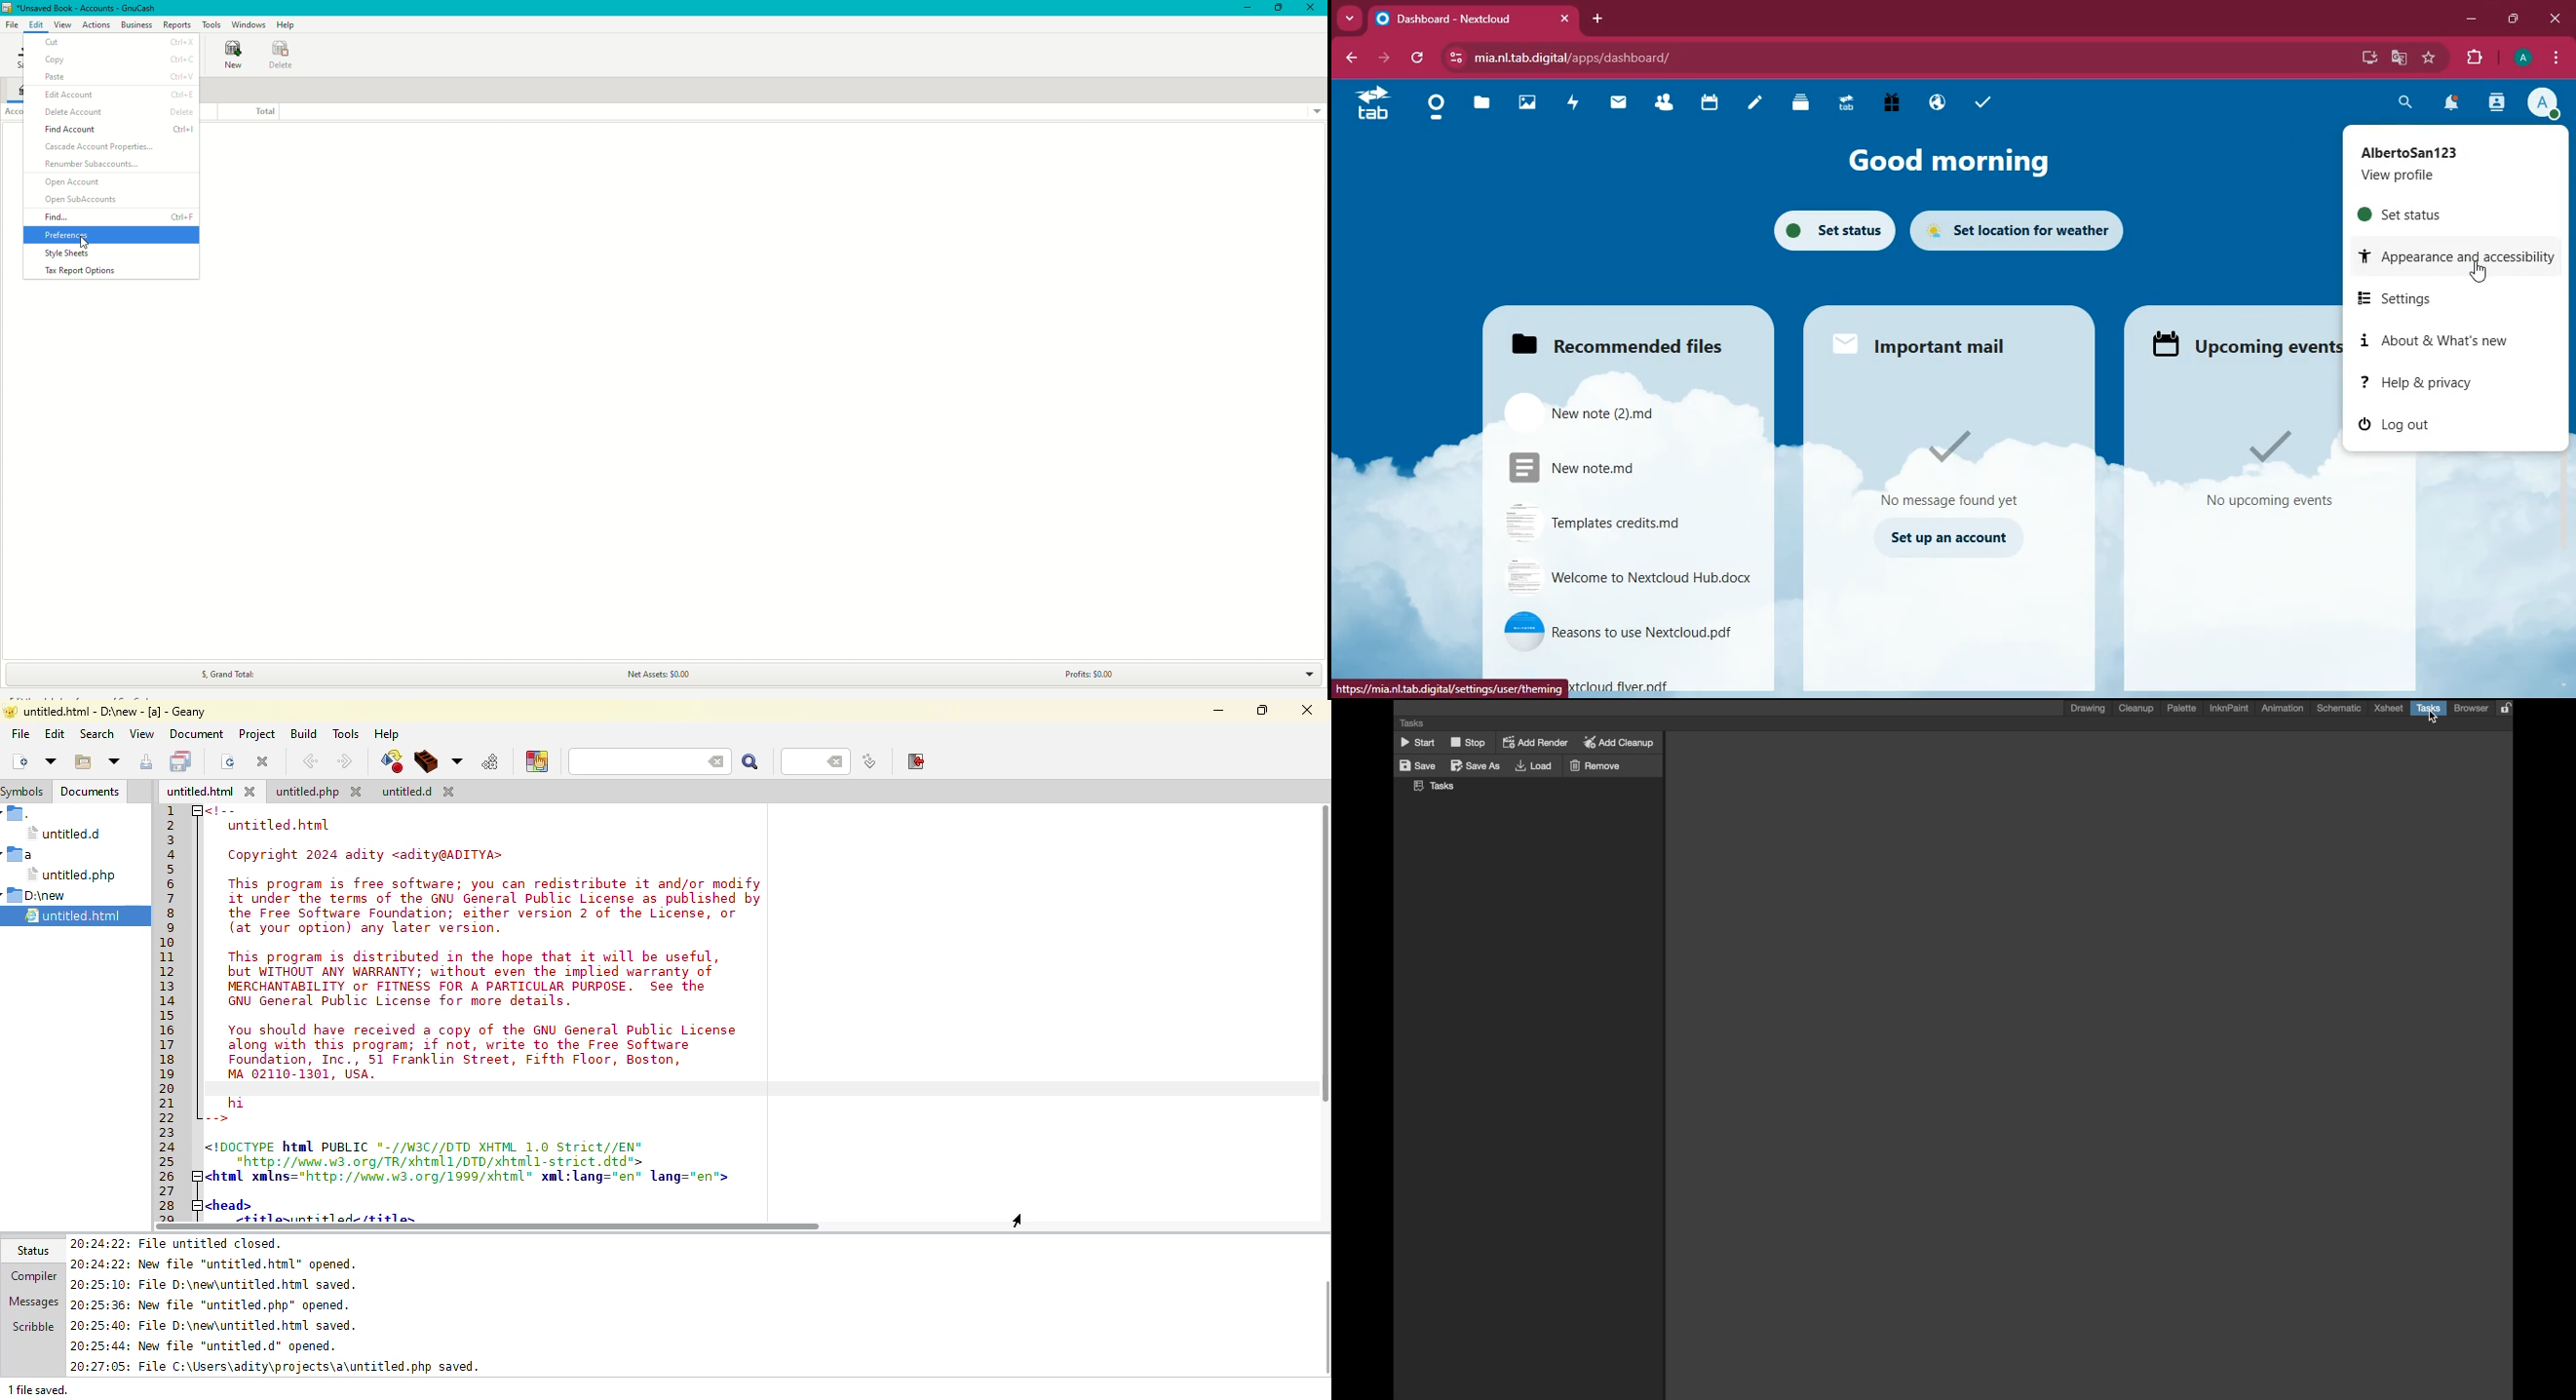 Image resolution: width=2576 pixels, height=1400 pixels. I want to click on Cascade Account Properties, so click(103, 148).